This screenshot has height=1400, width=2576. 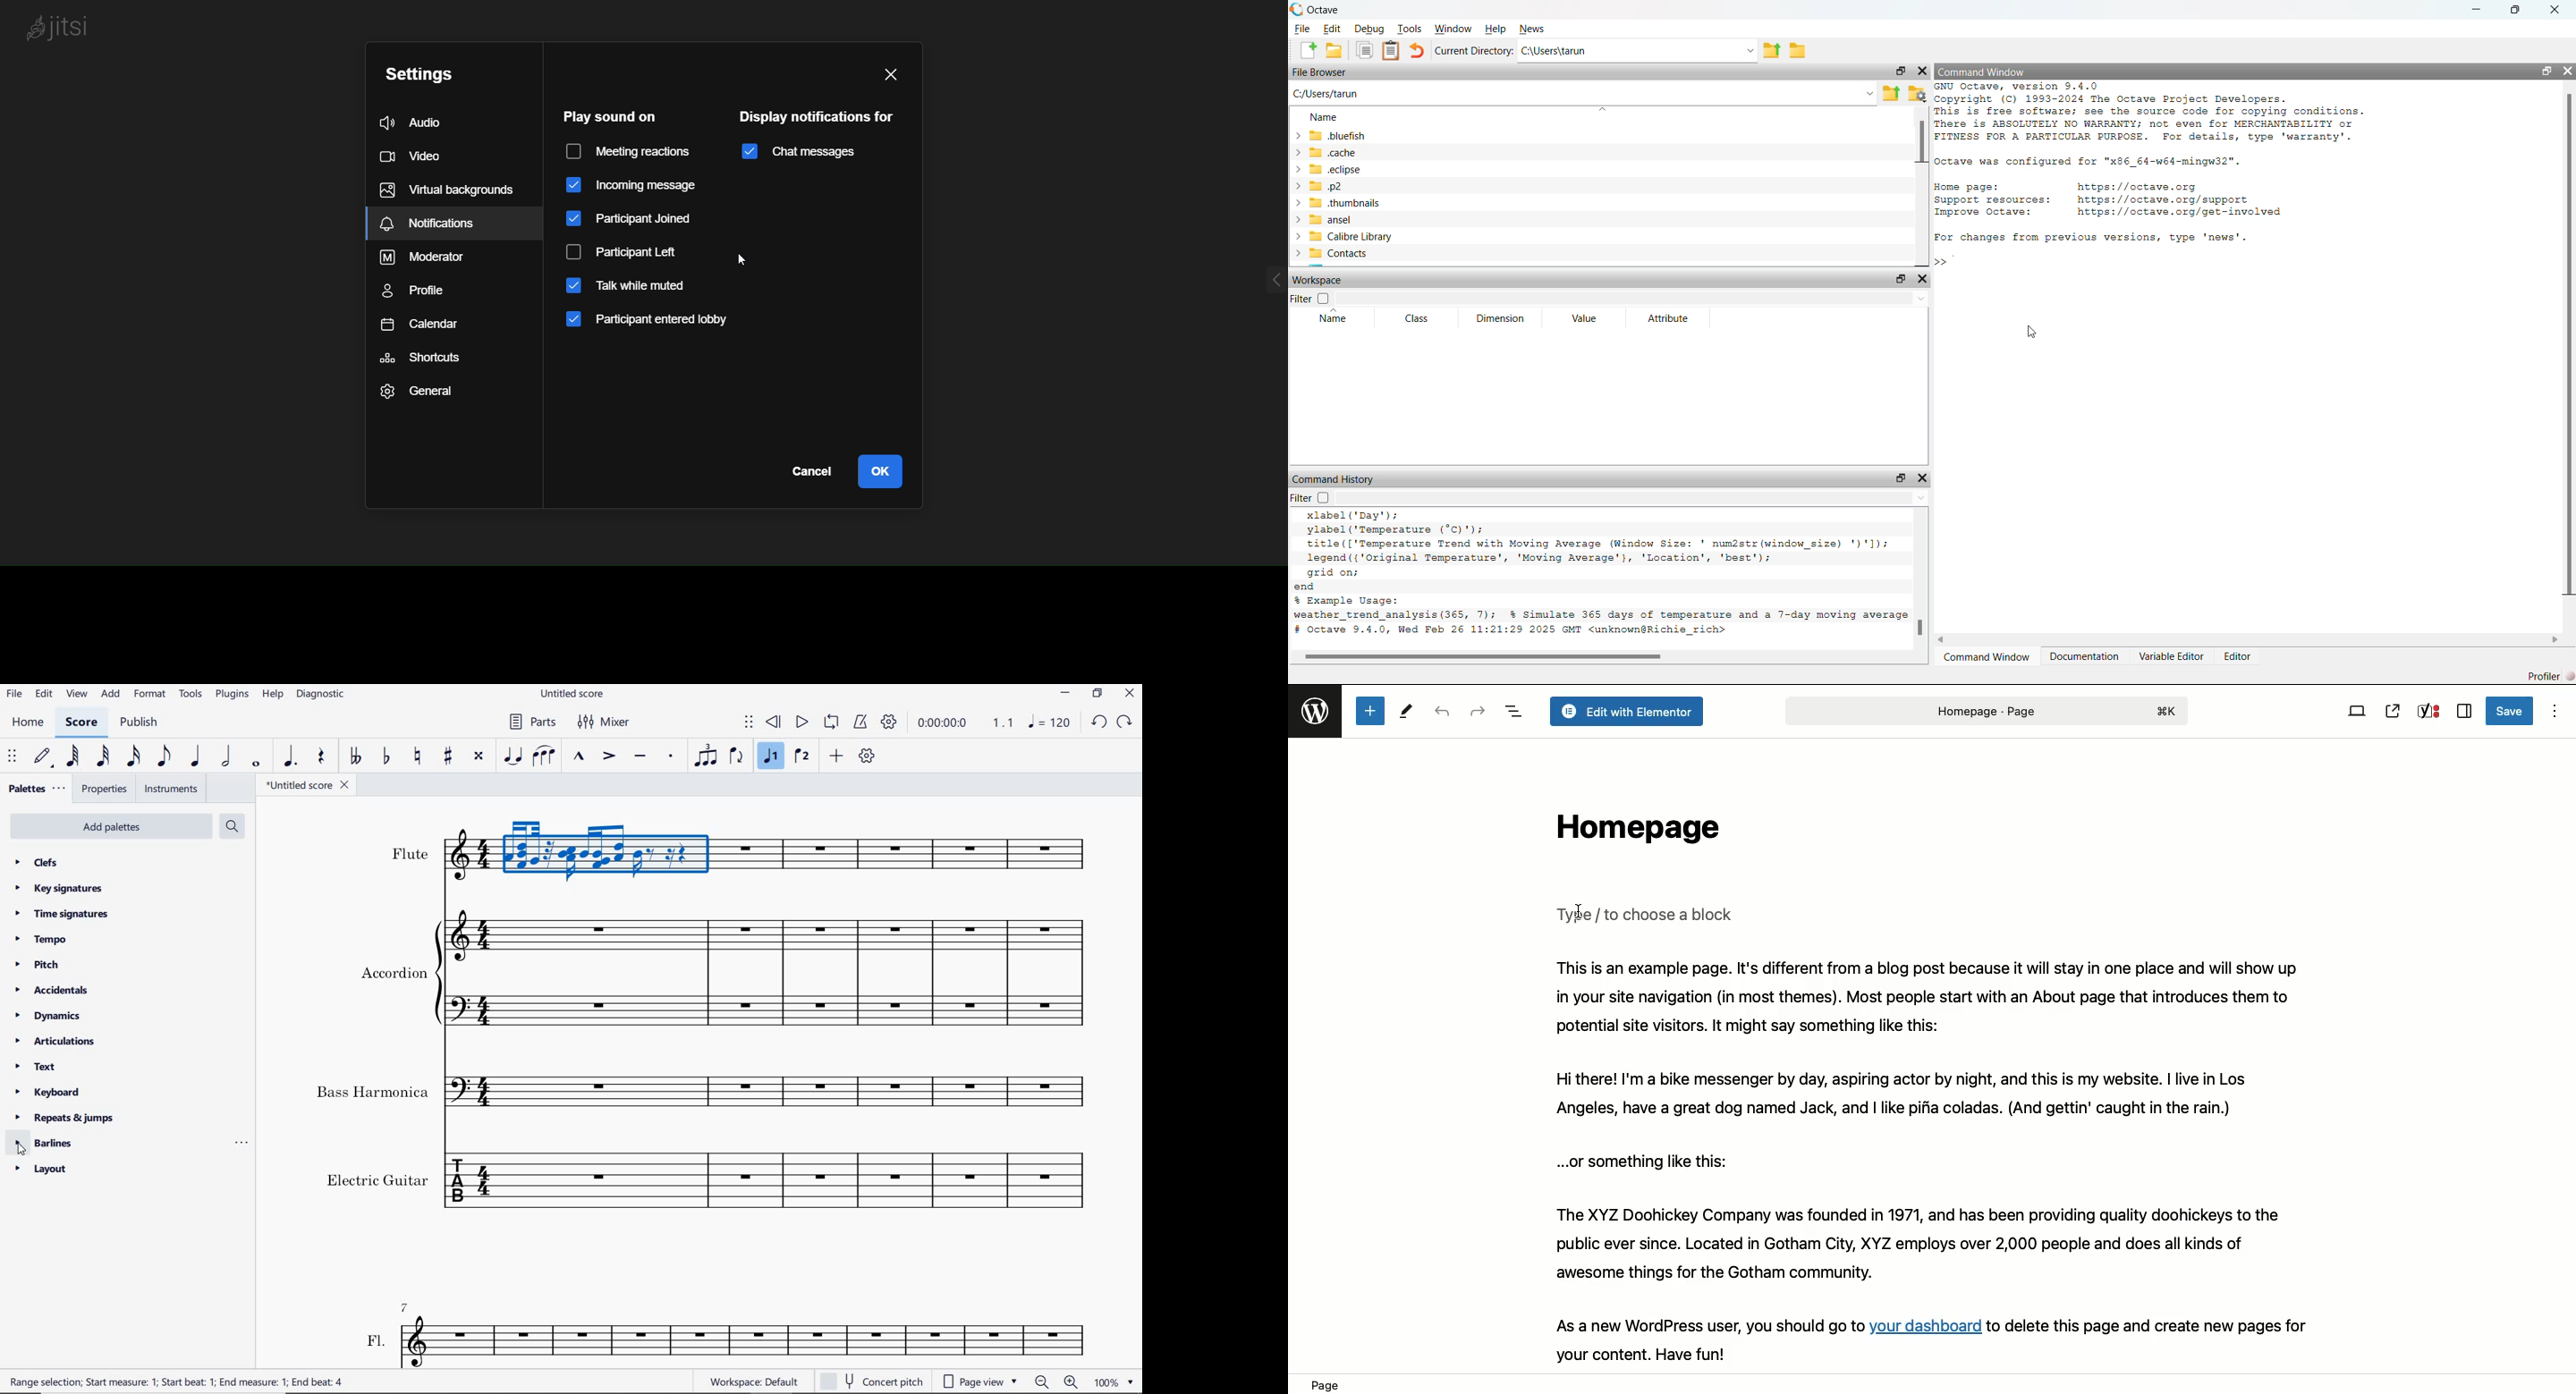 What do you see at coordinates (1114, 1382) in the screenshot?
I see `ZOOM FACTOR` at bounding box center [1114, 1382].